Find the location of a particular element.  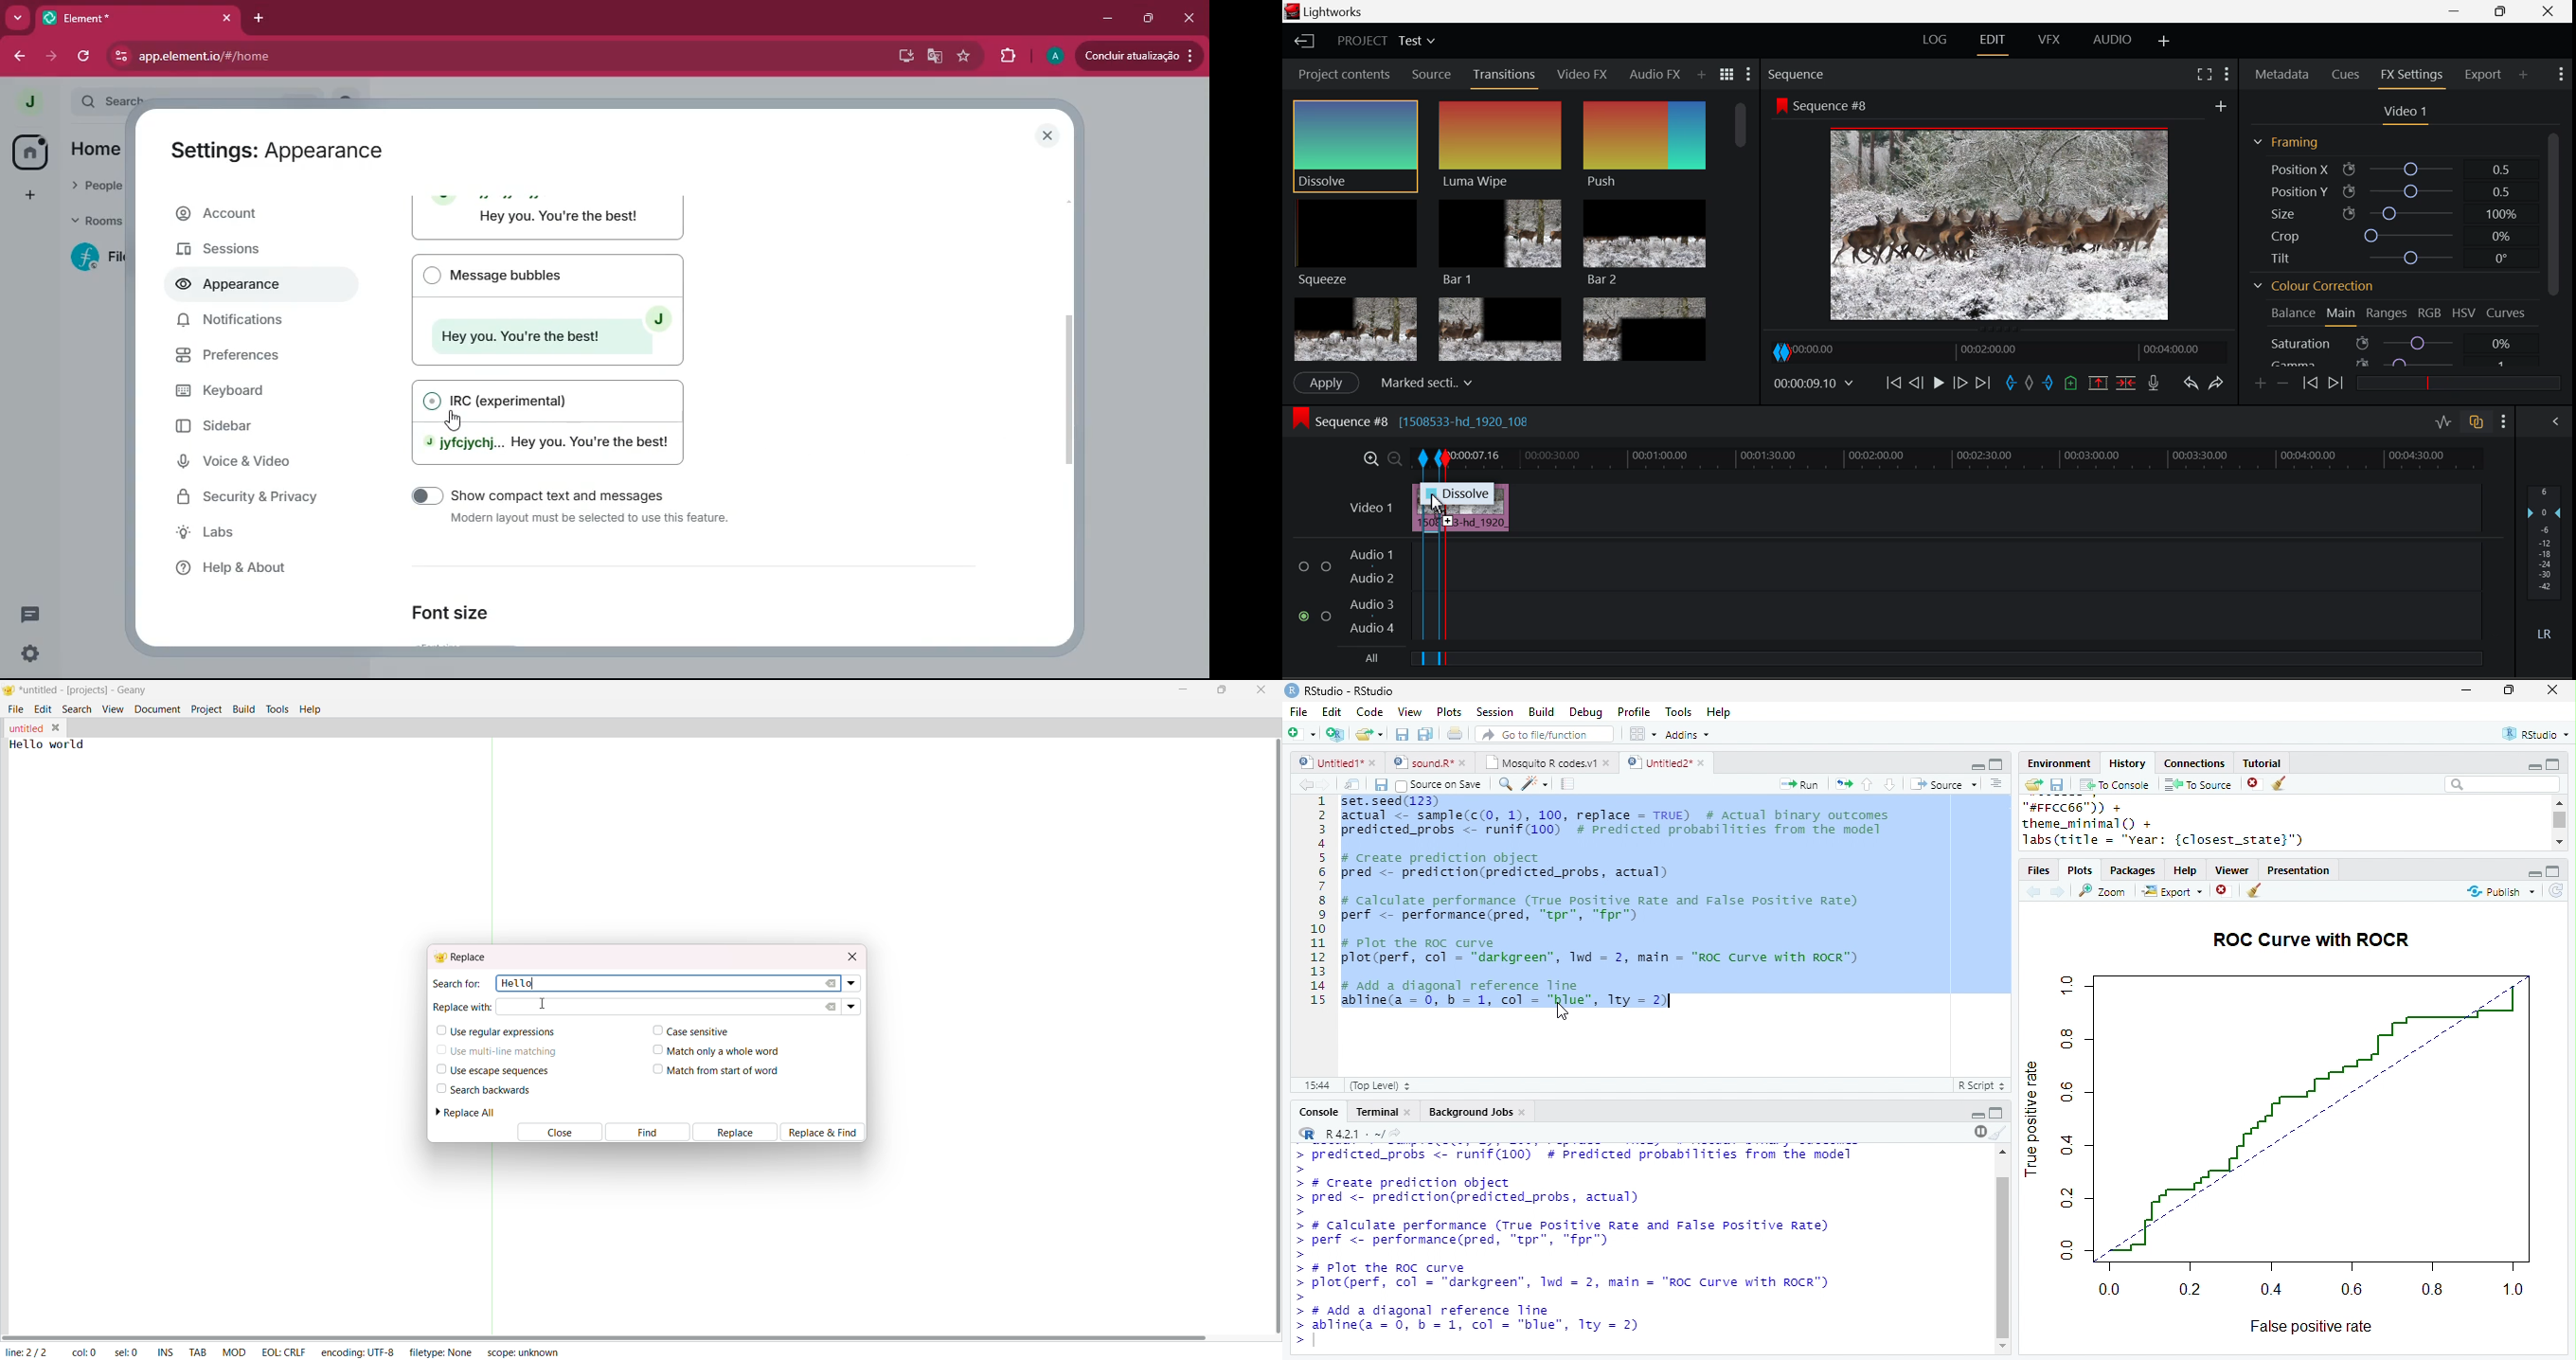

Presentation is located at coordinates (2299, 870).